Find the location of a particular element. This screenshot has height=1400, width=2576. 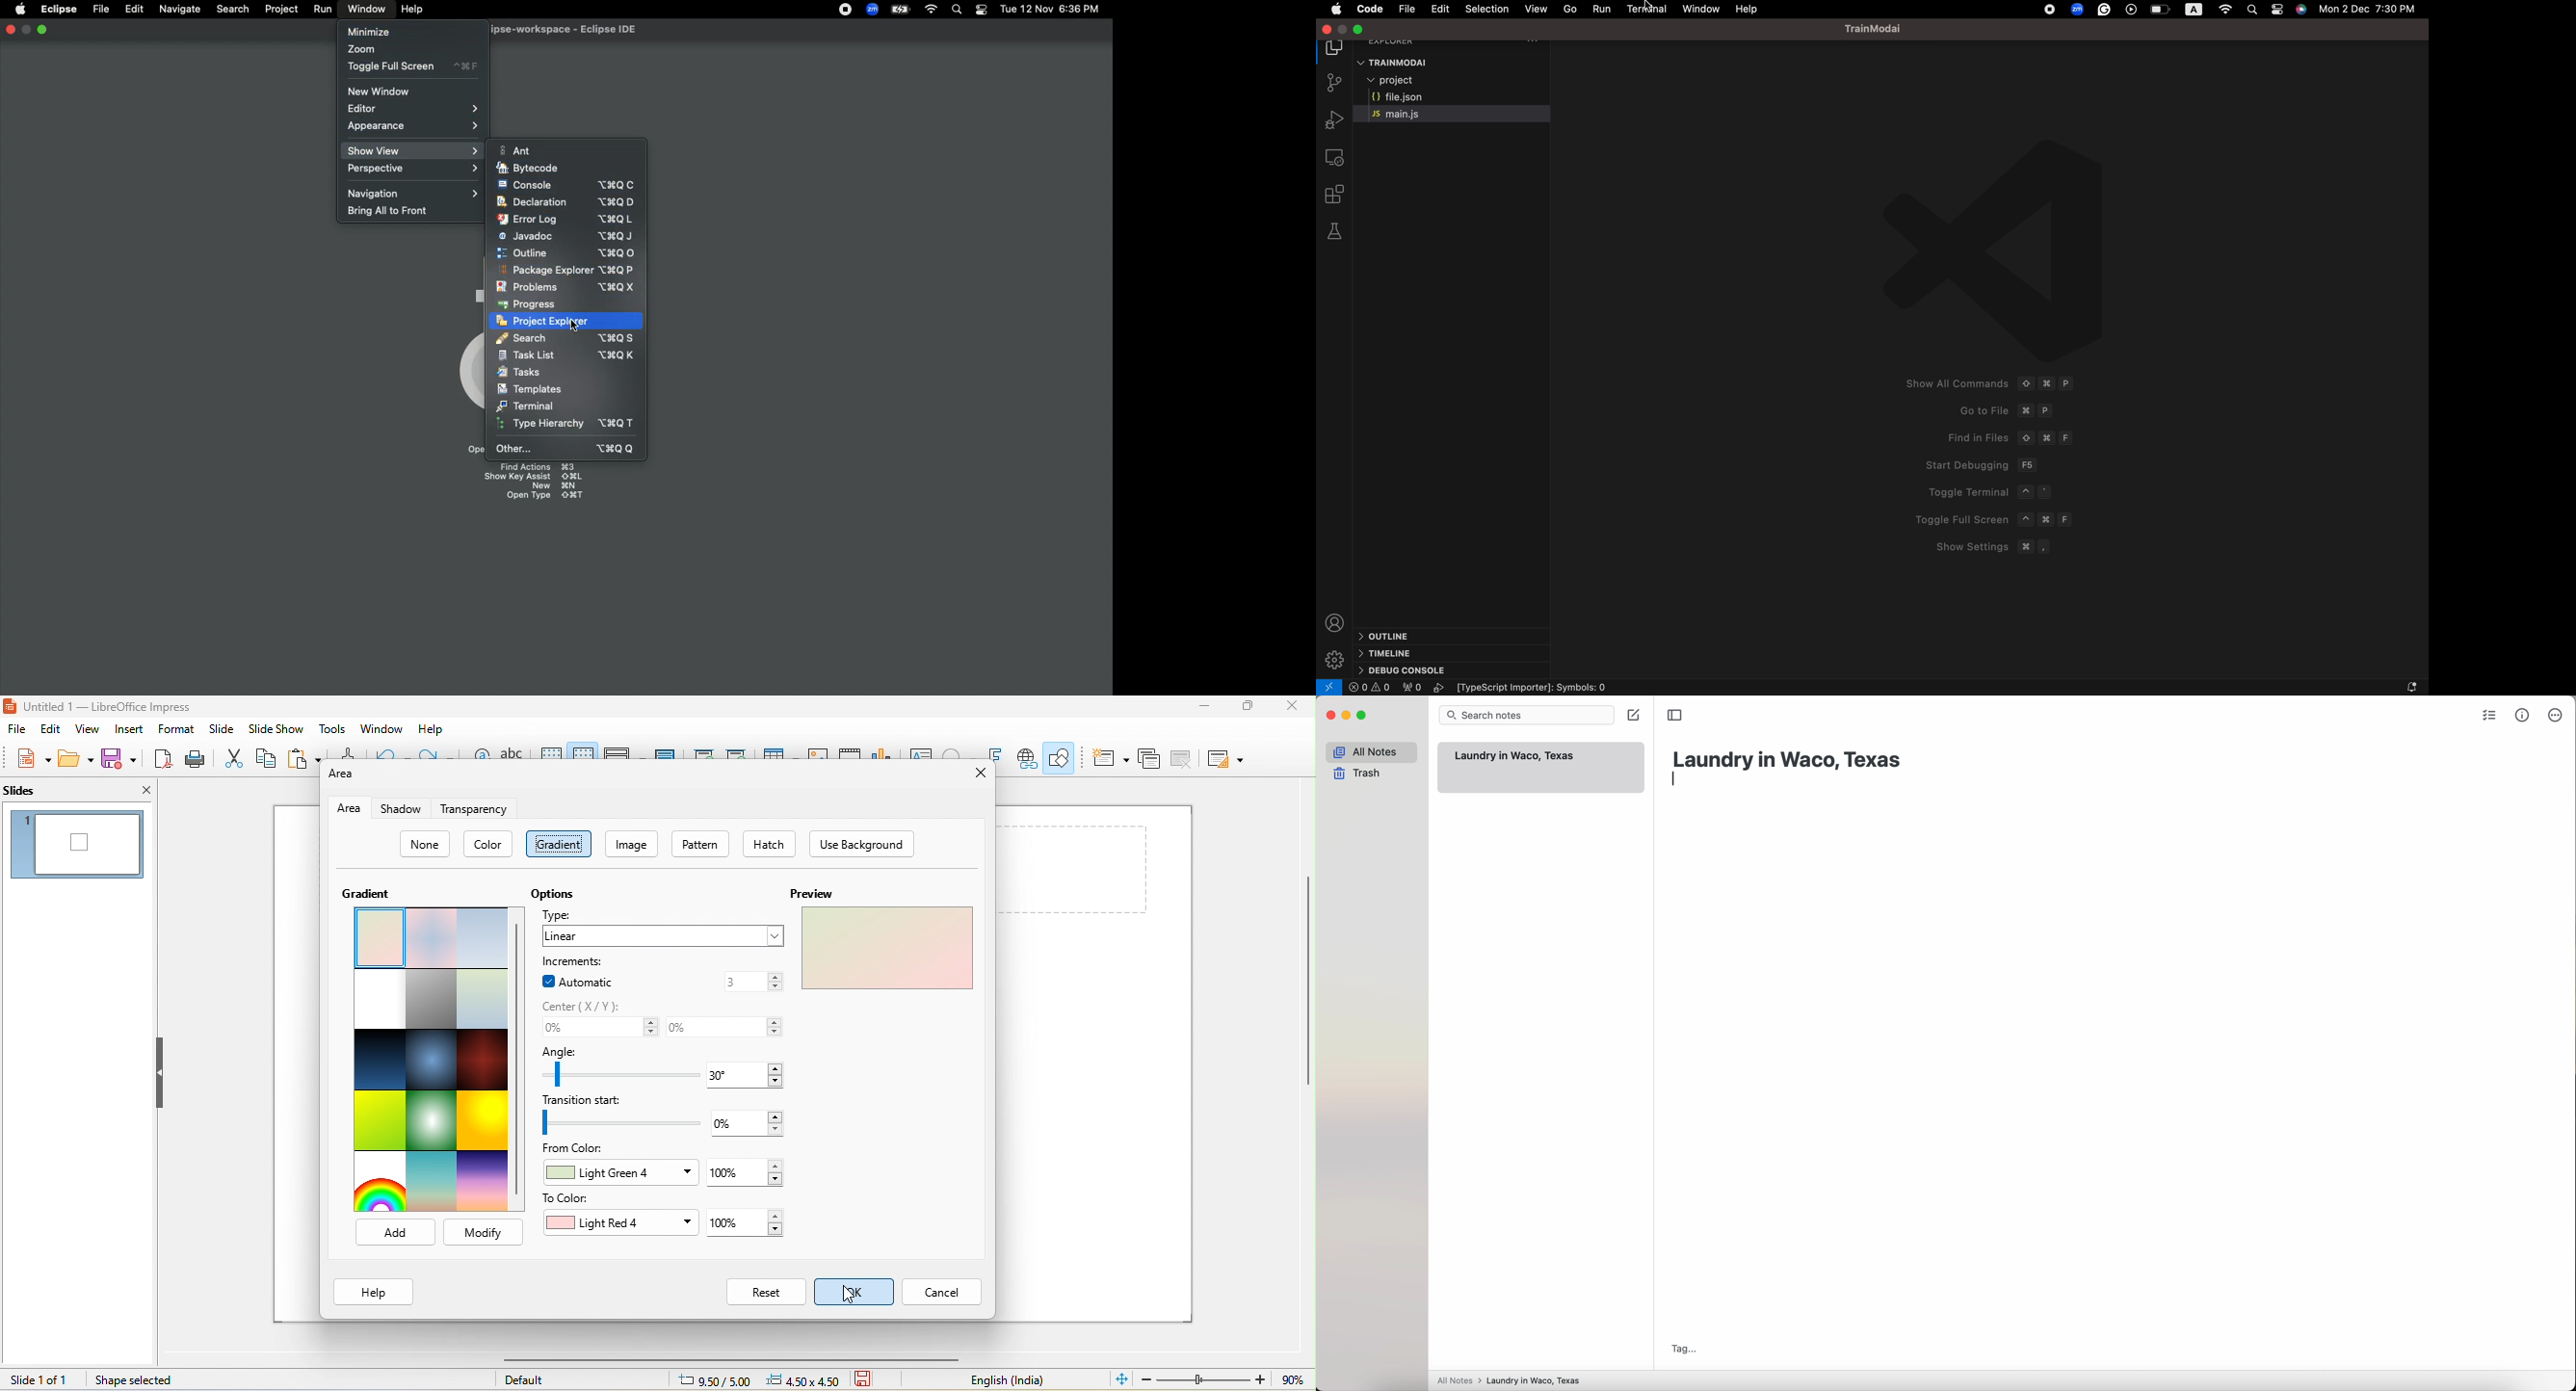

to color is located at coordinates (581, 1198).